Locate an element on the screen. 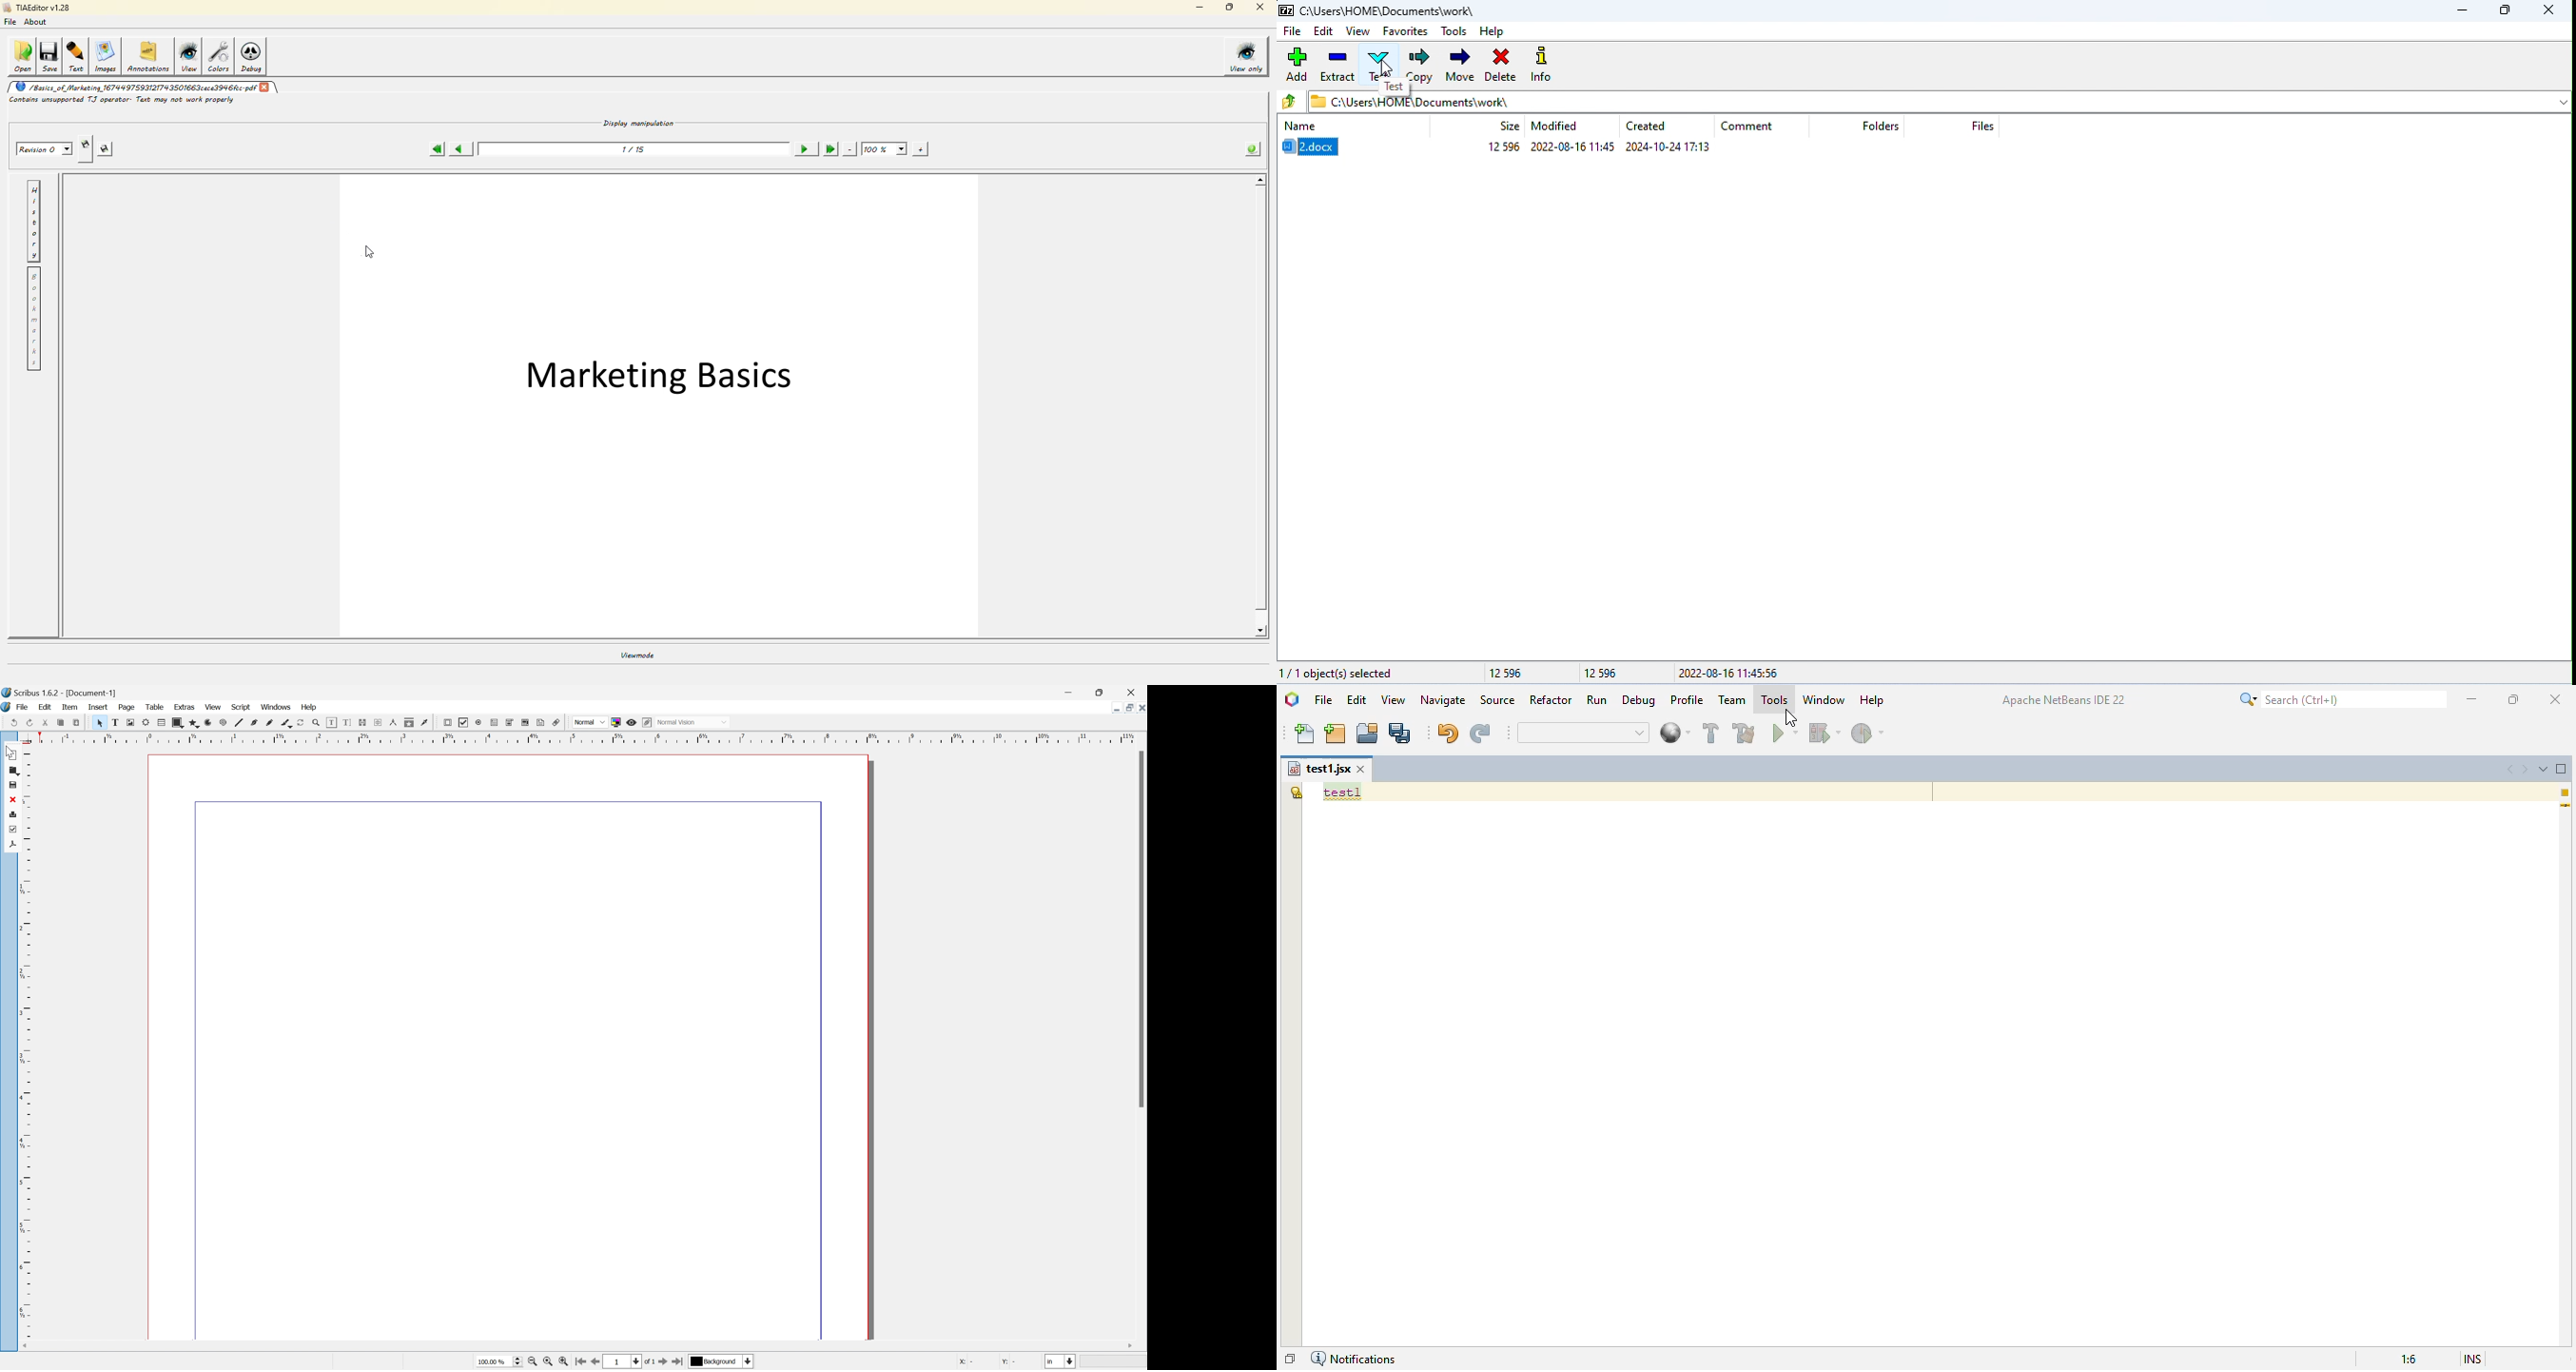 The height and width of the screenshot is (1372, 2576). zoom in is located at coordinates (563, 1362).